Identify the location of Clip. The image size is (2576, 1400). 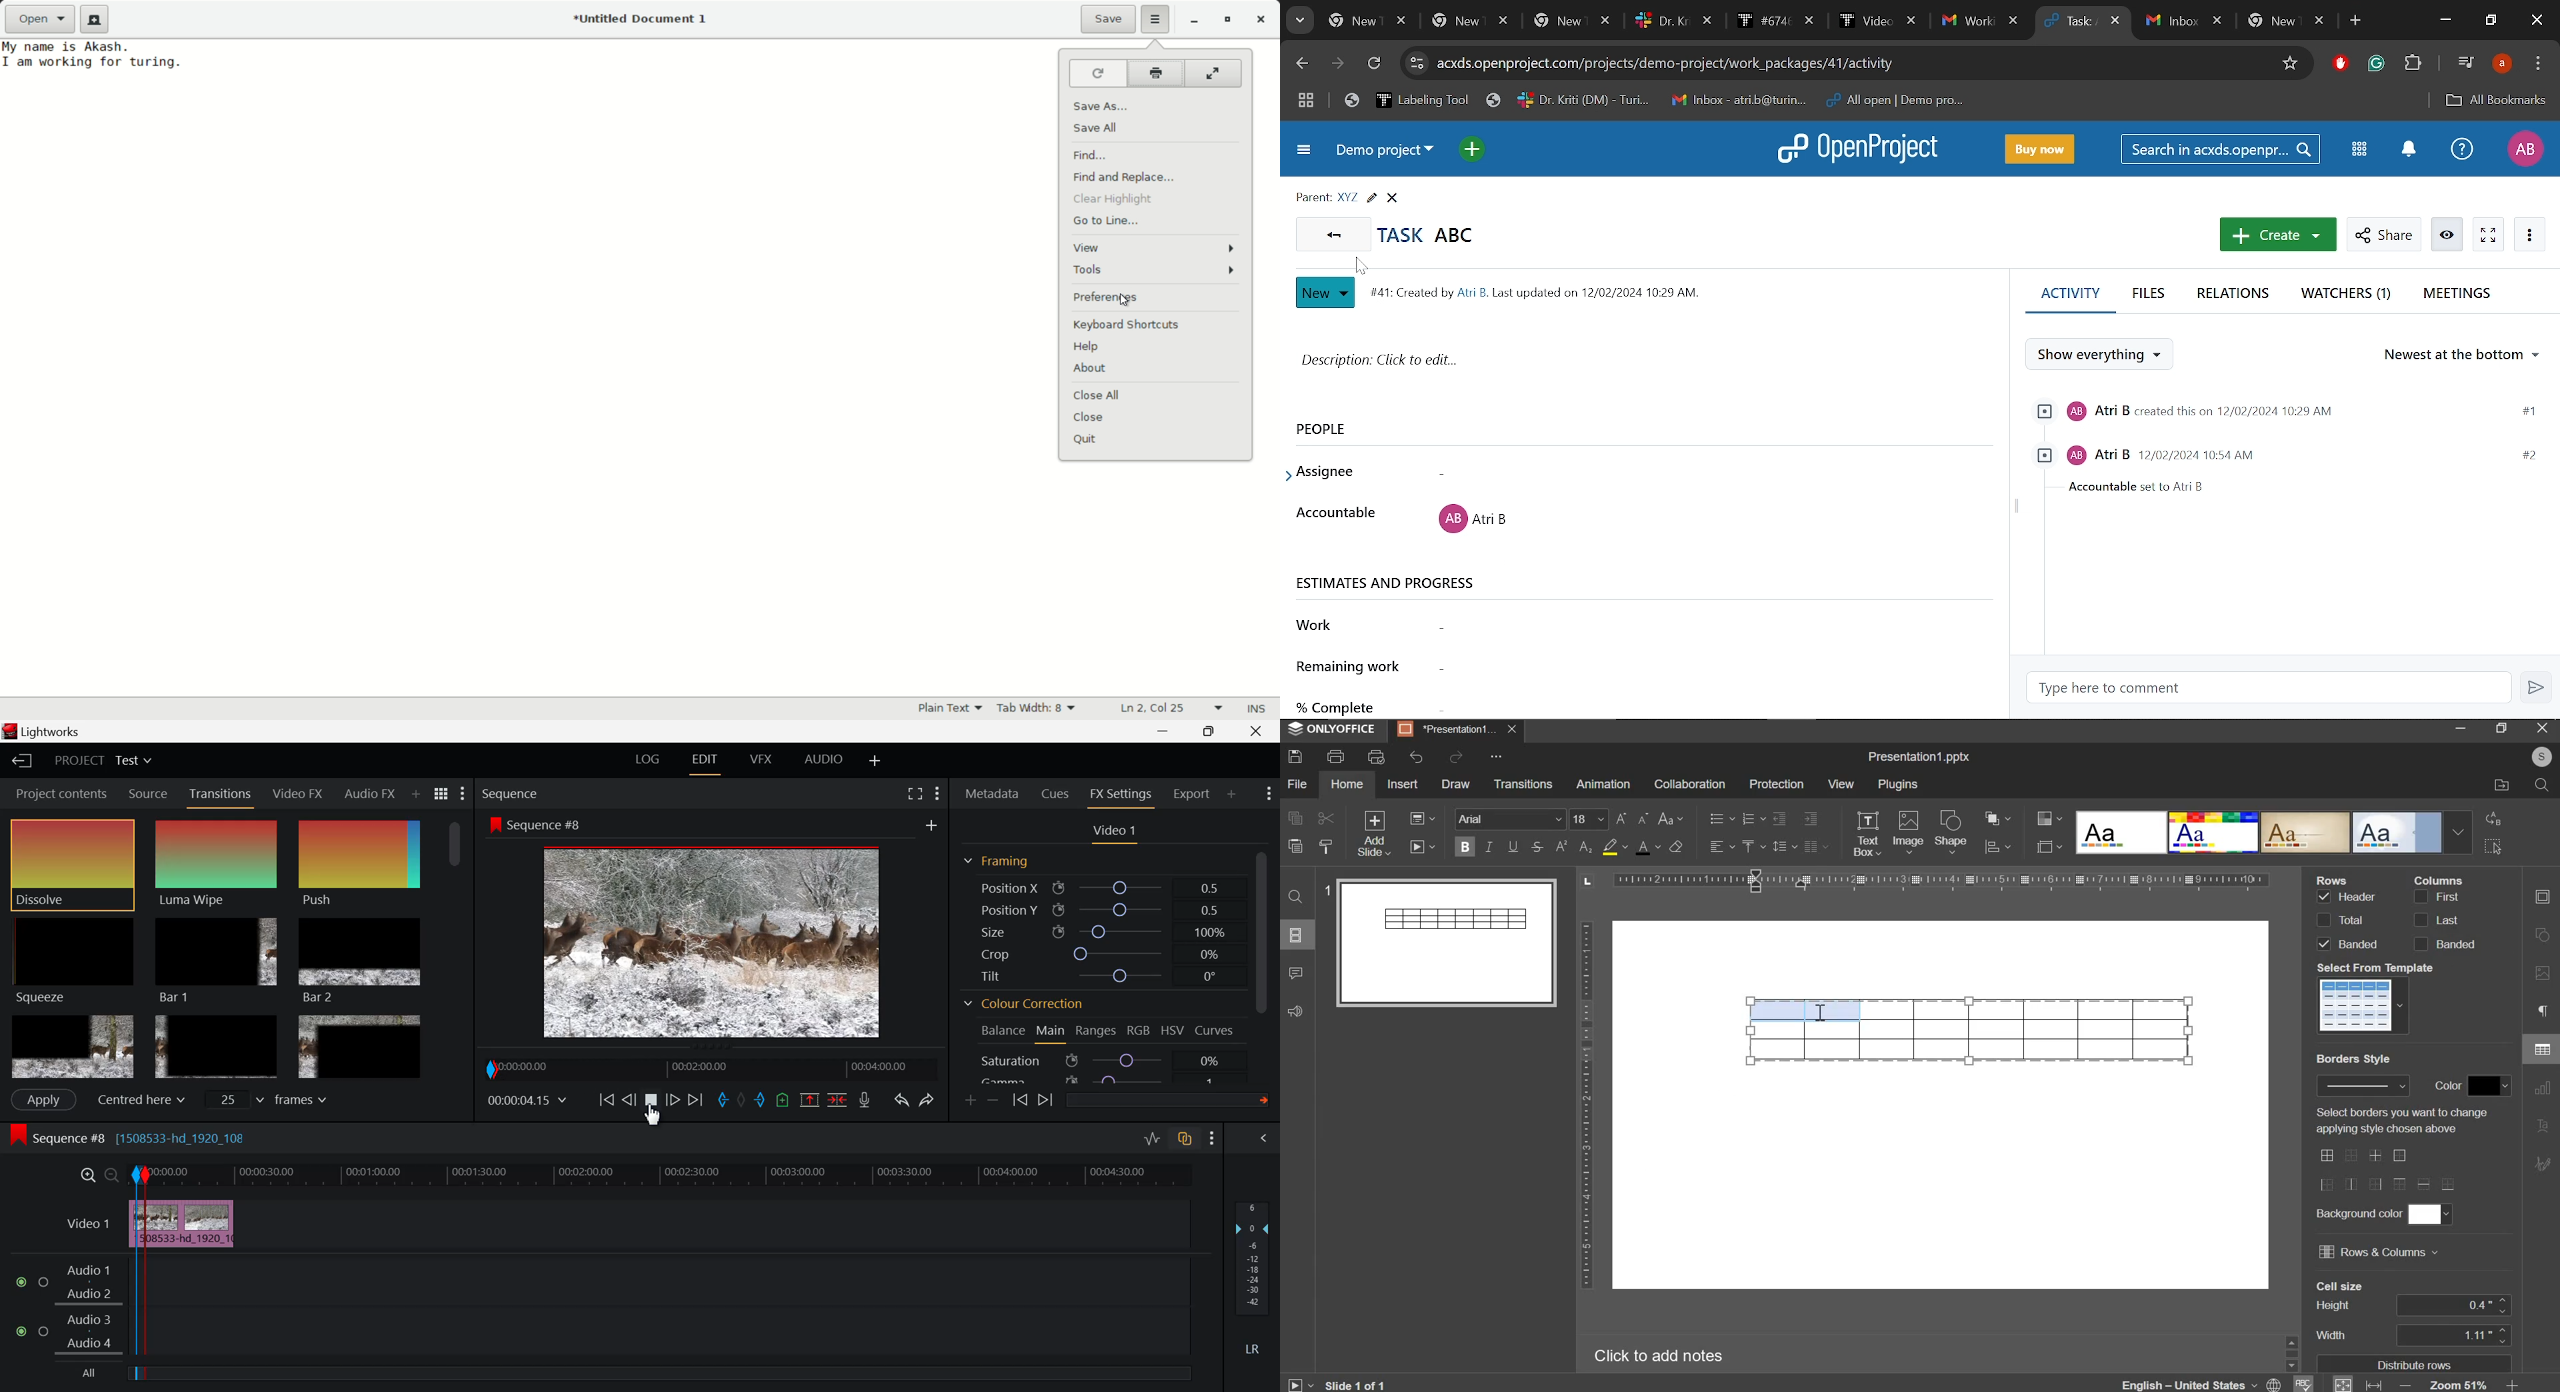
(207, 1225).